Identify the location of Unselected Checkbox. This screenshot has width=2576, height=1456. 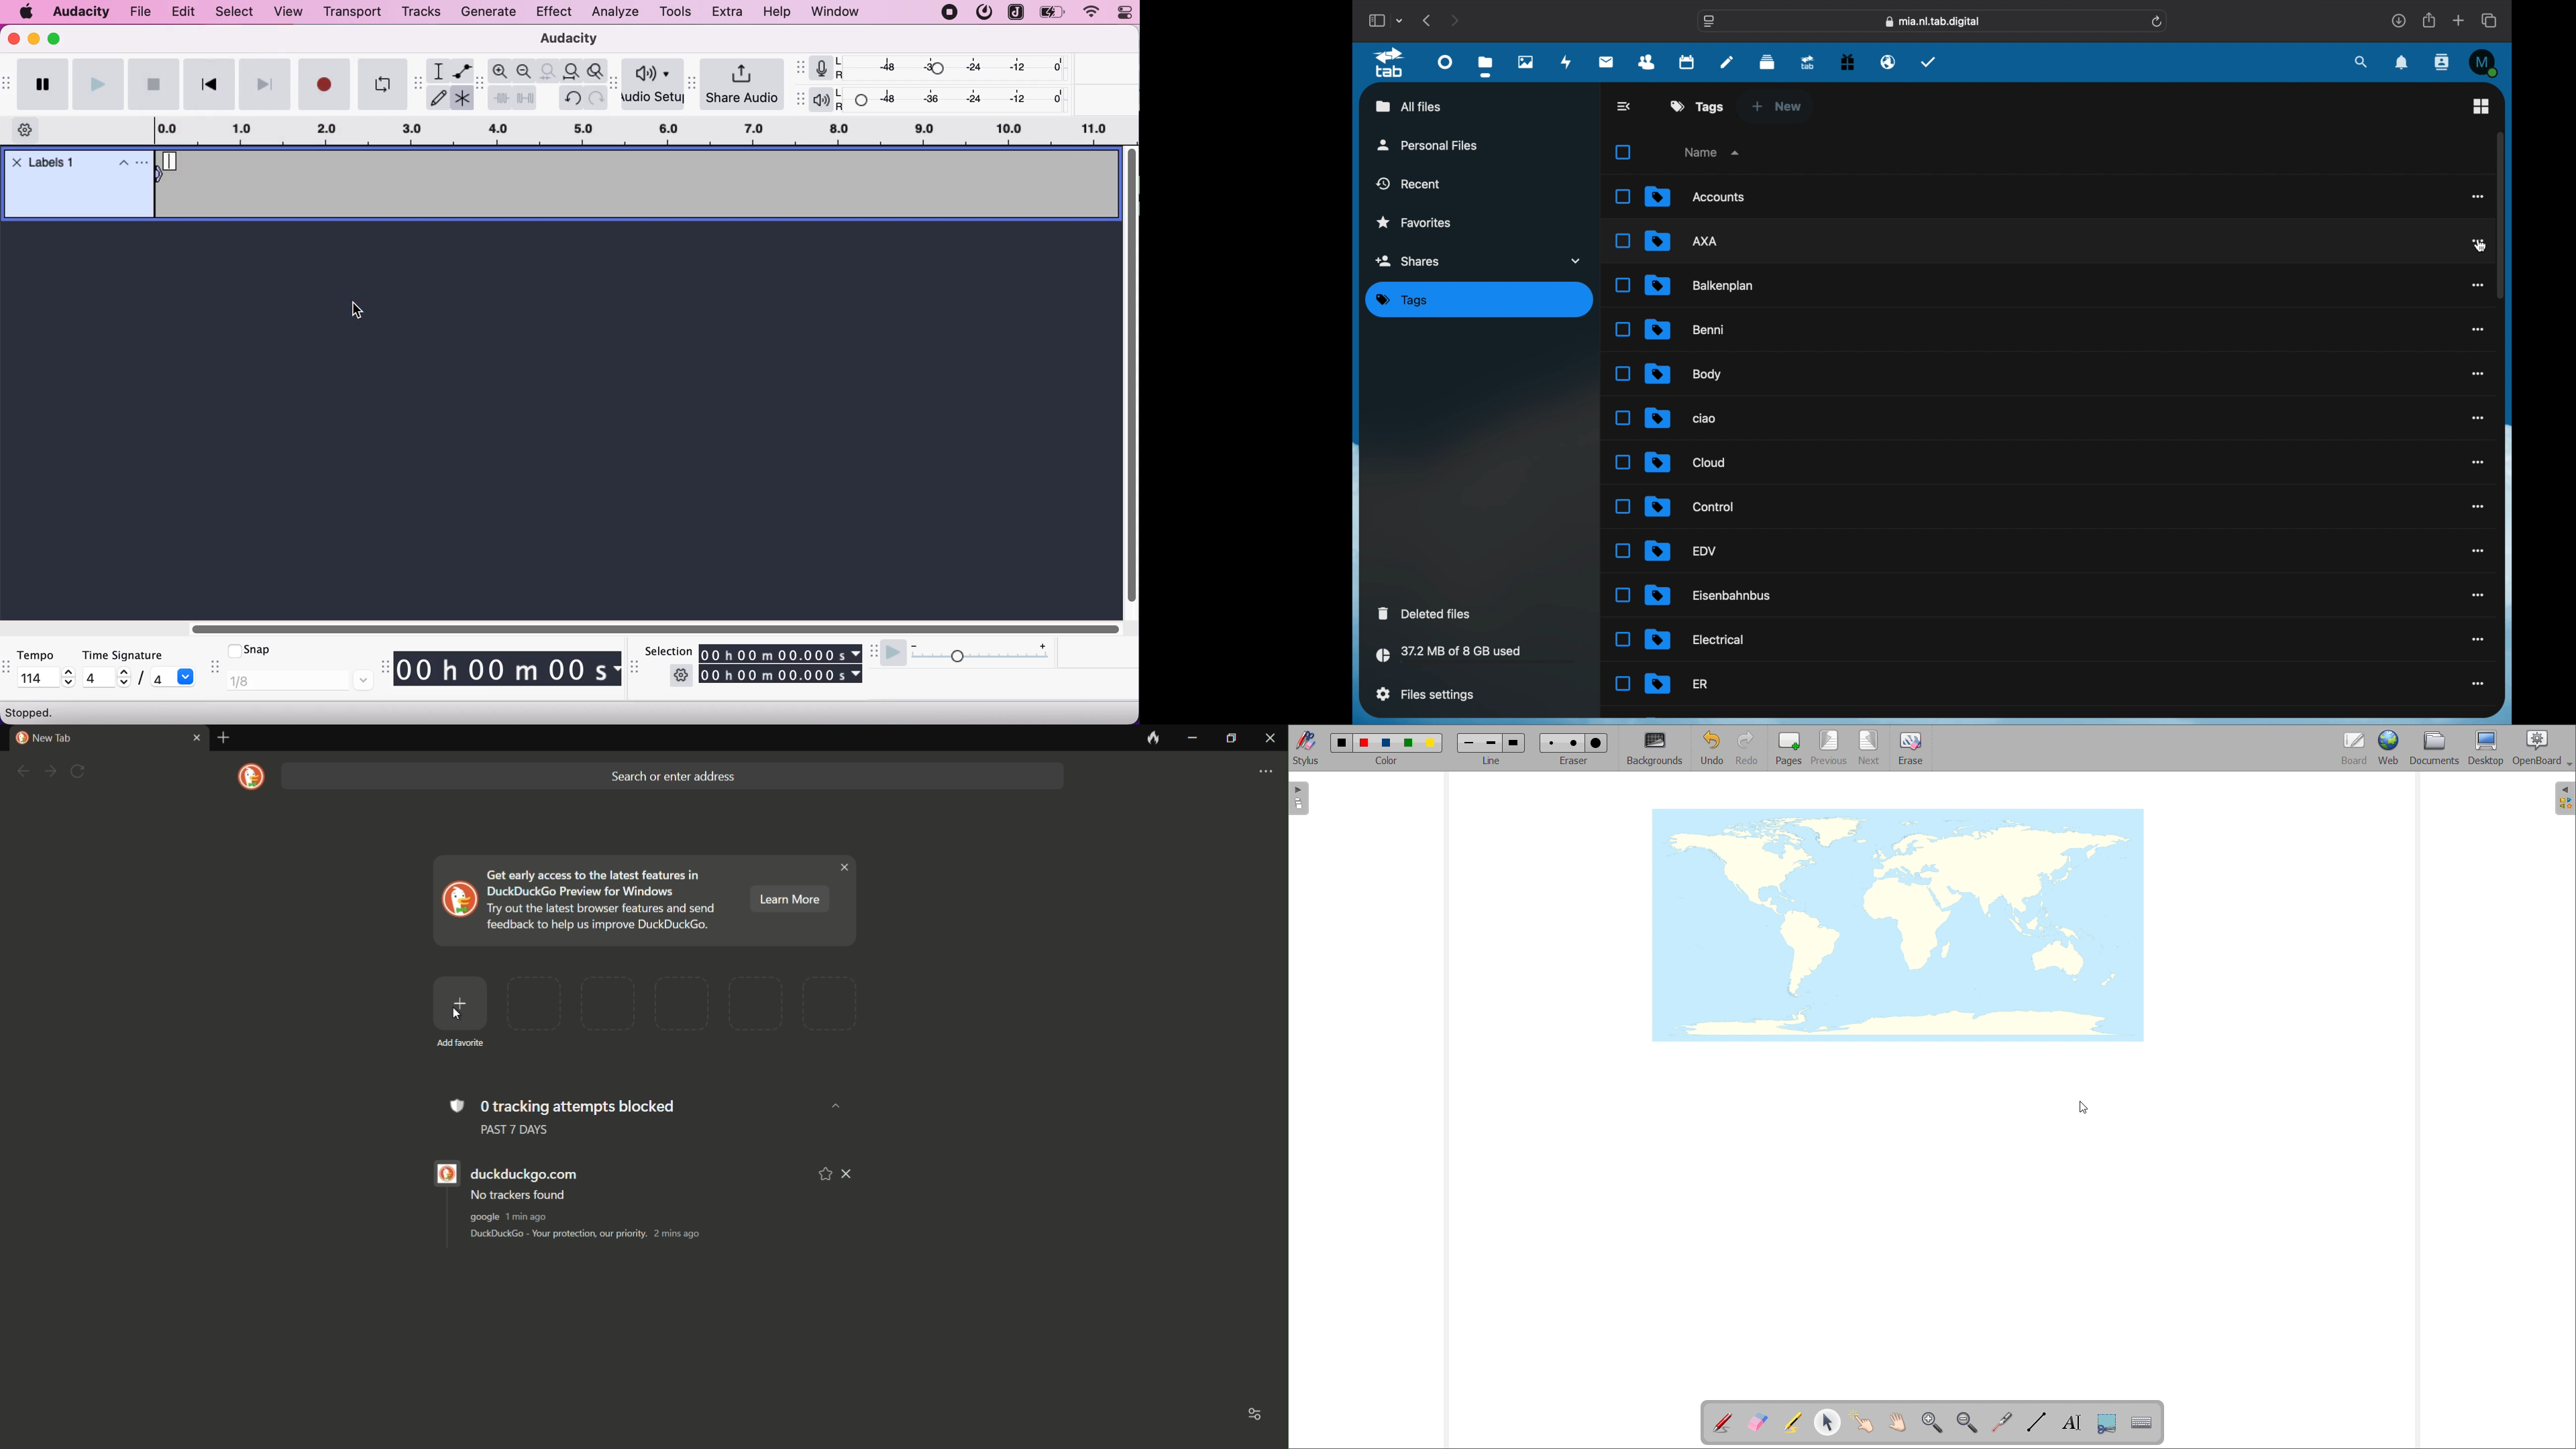
(1622, 241).